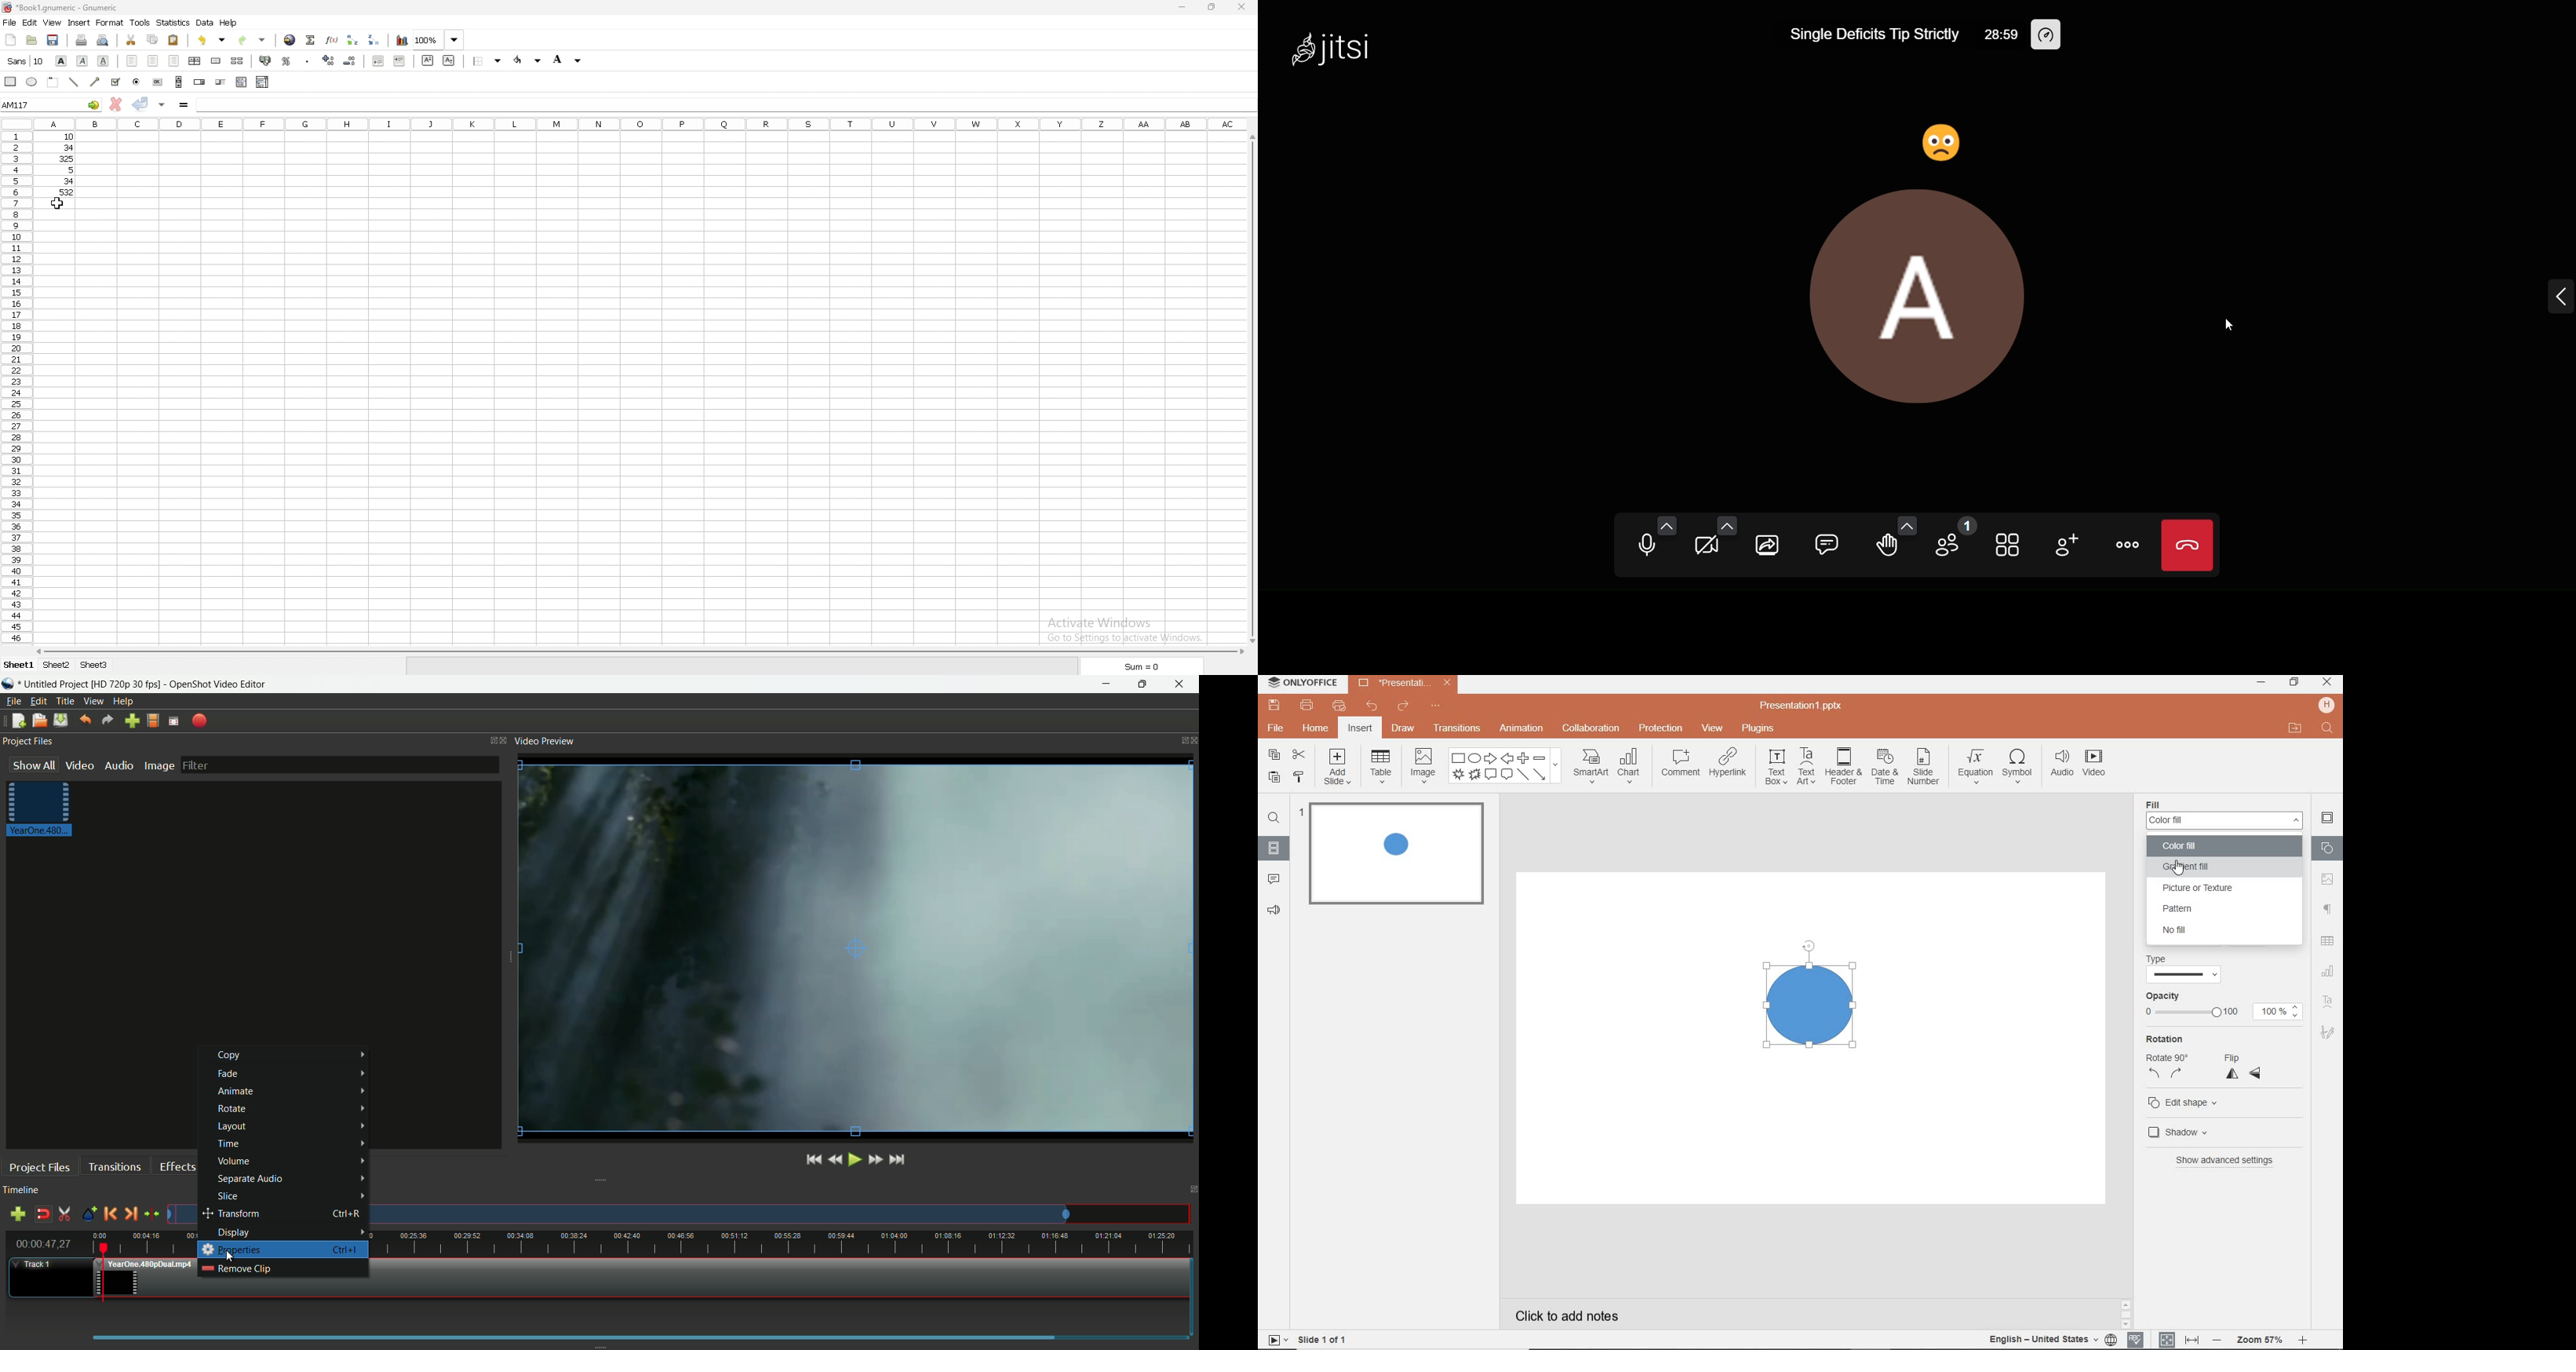  Describe the element at coordinates (1844, 768) in the screenshot. I see `header & footer` at that location.